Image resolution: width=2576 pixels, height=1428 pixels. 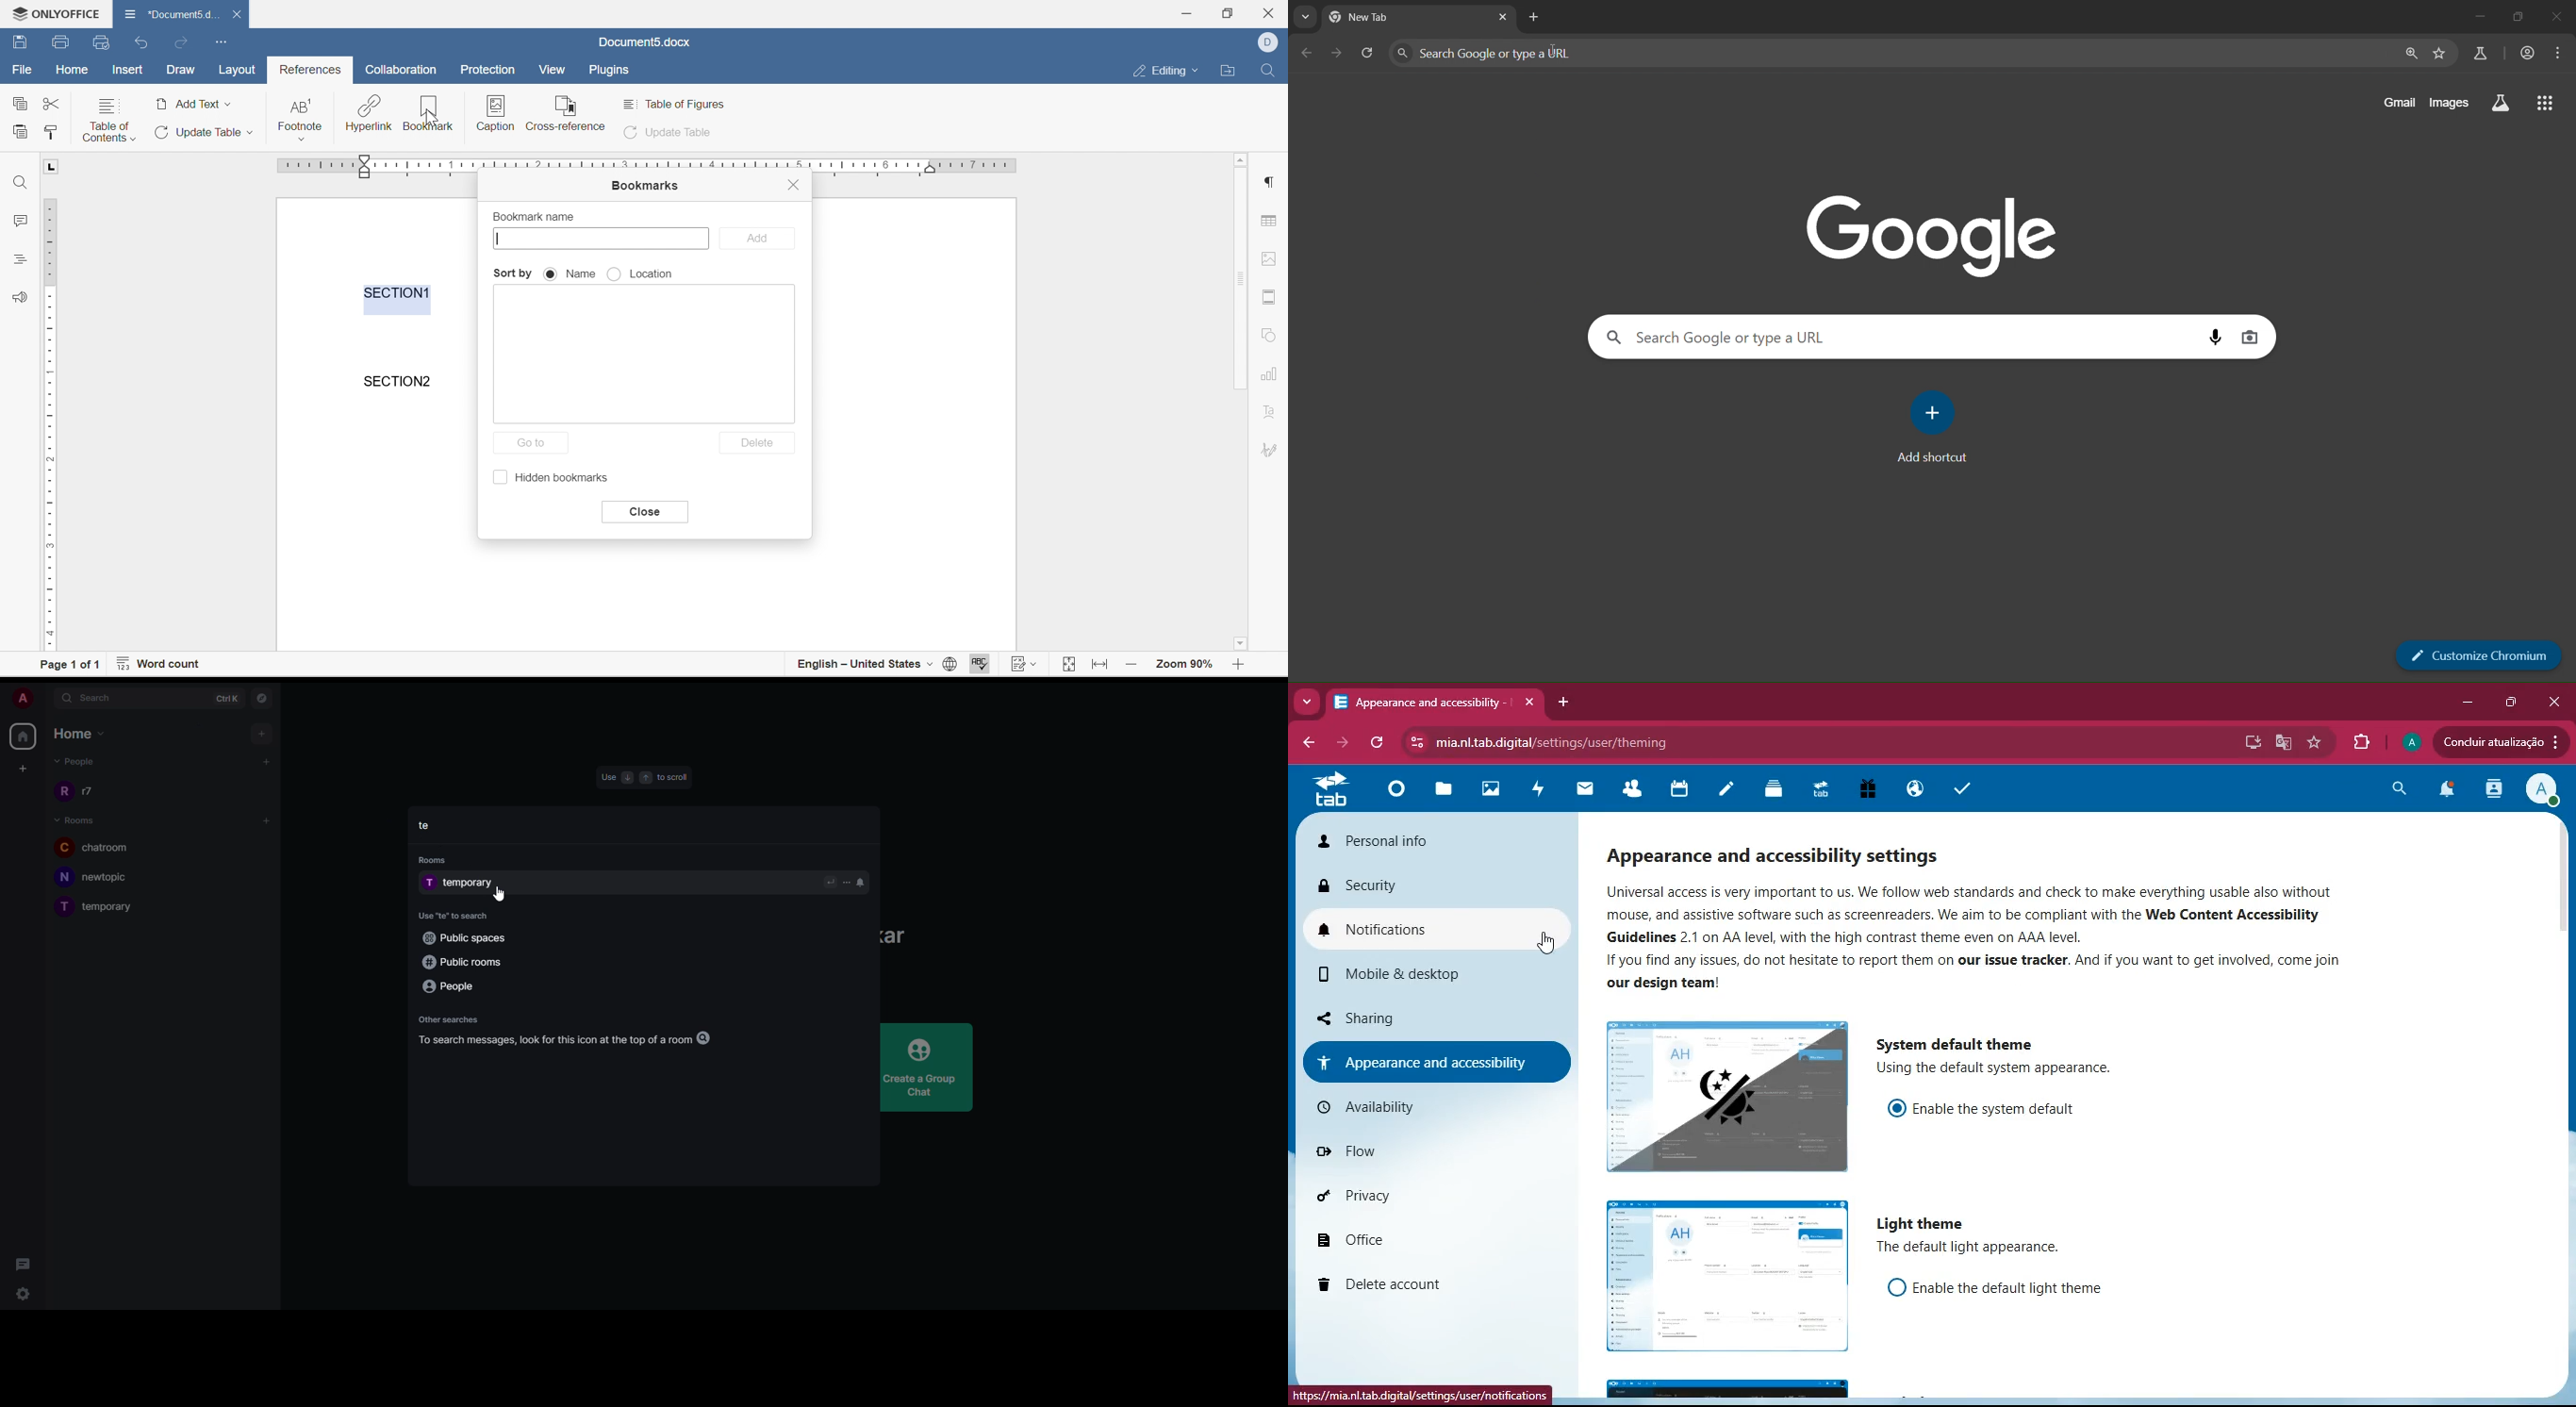 I want to click on threads, so click(x=22, y=1264).